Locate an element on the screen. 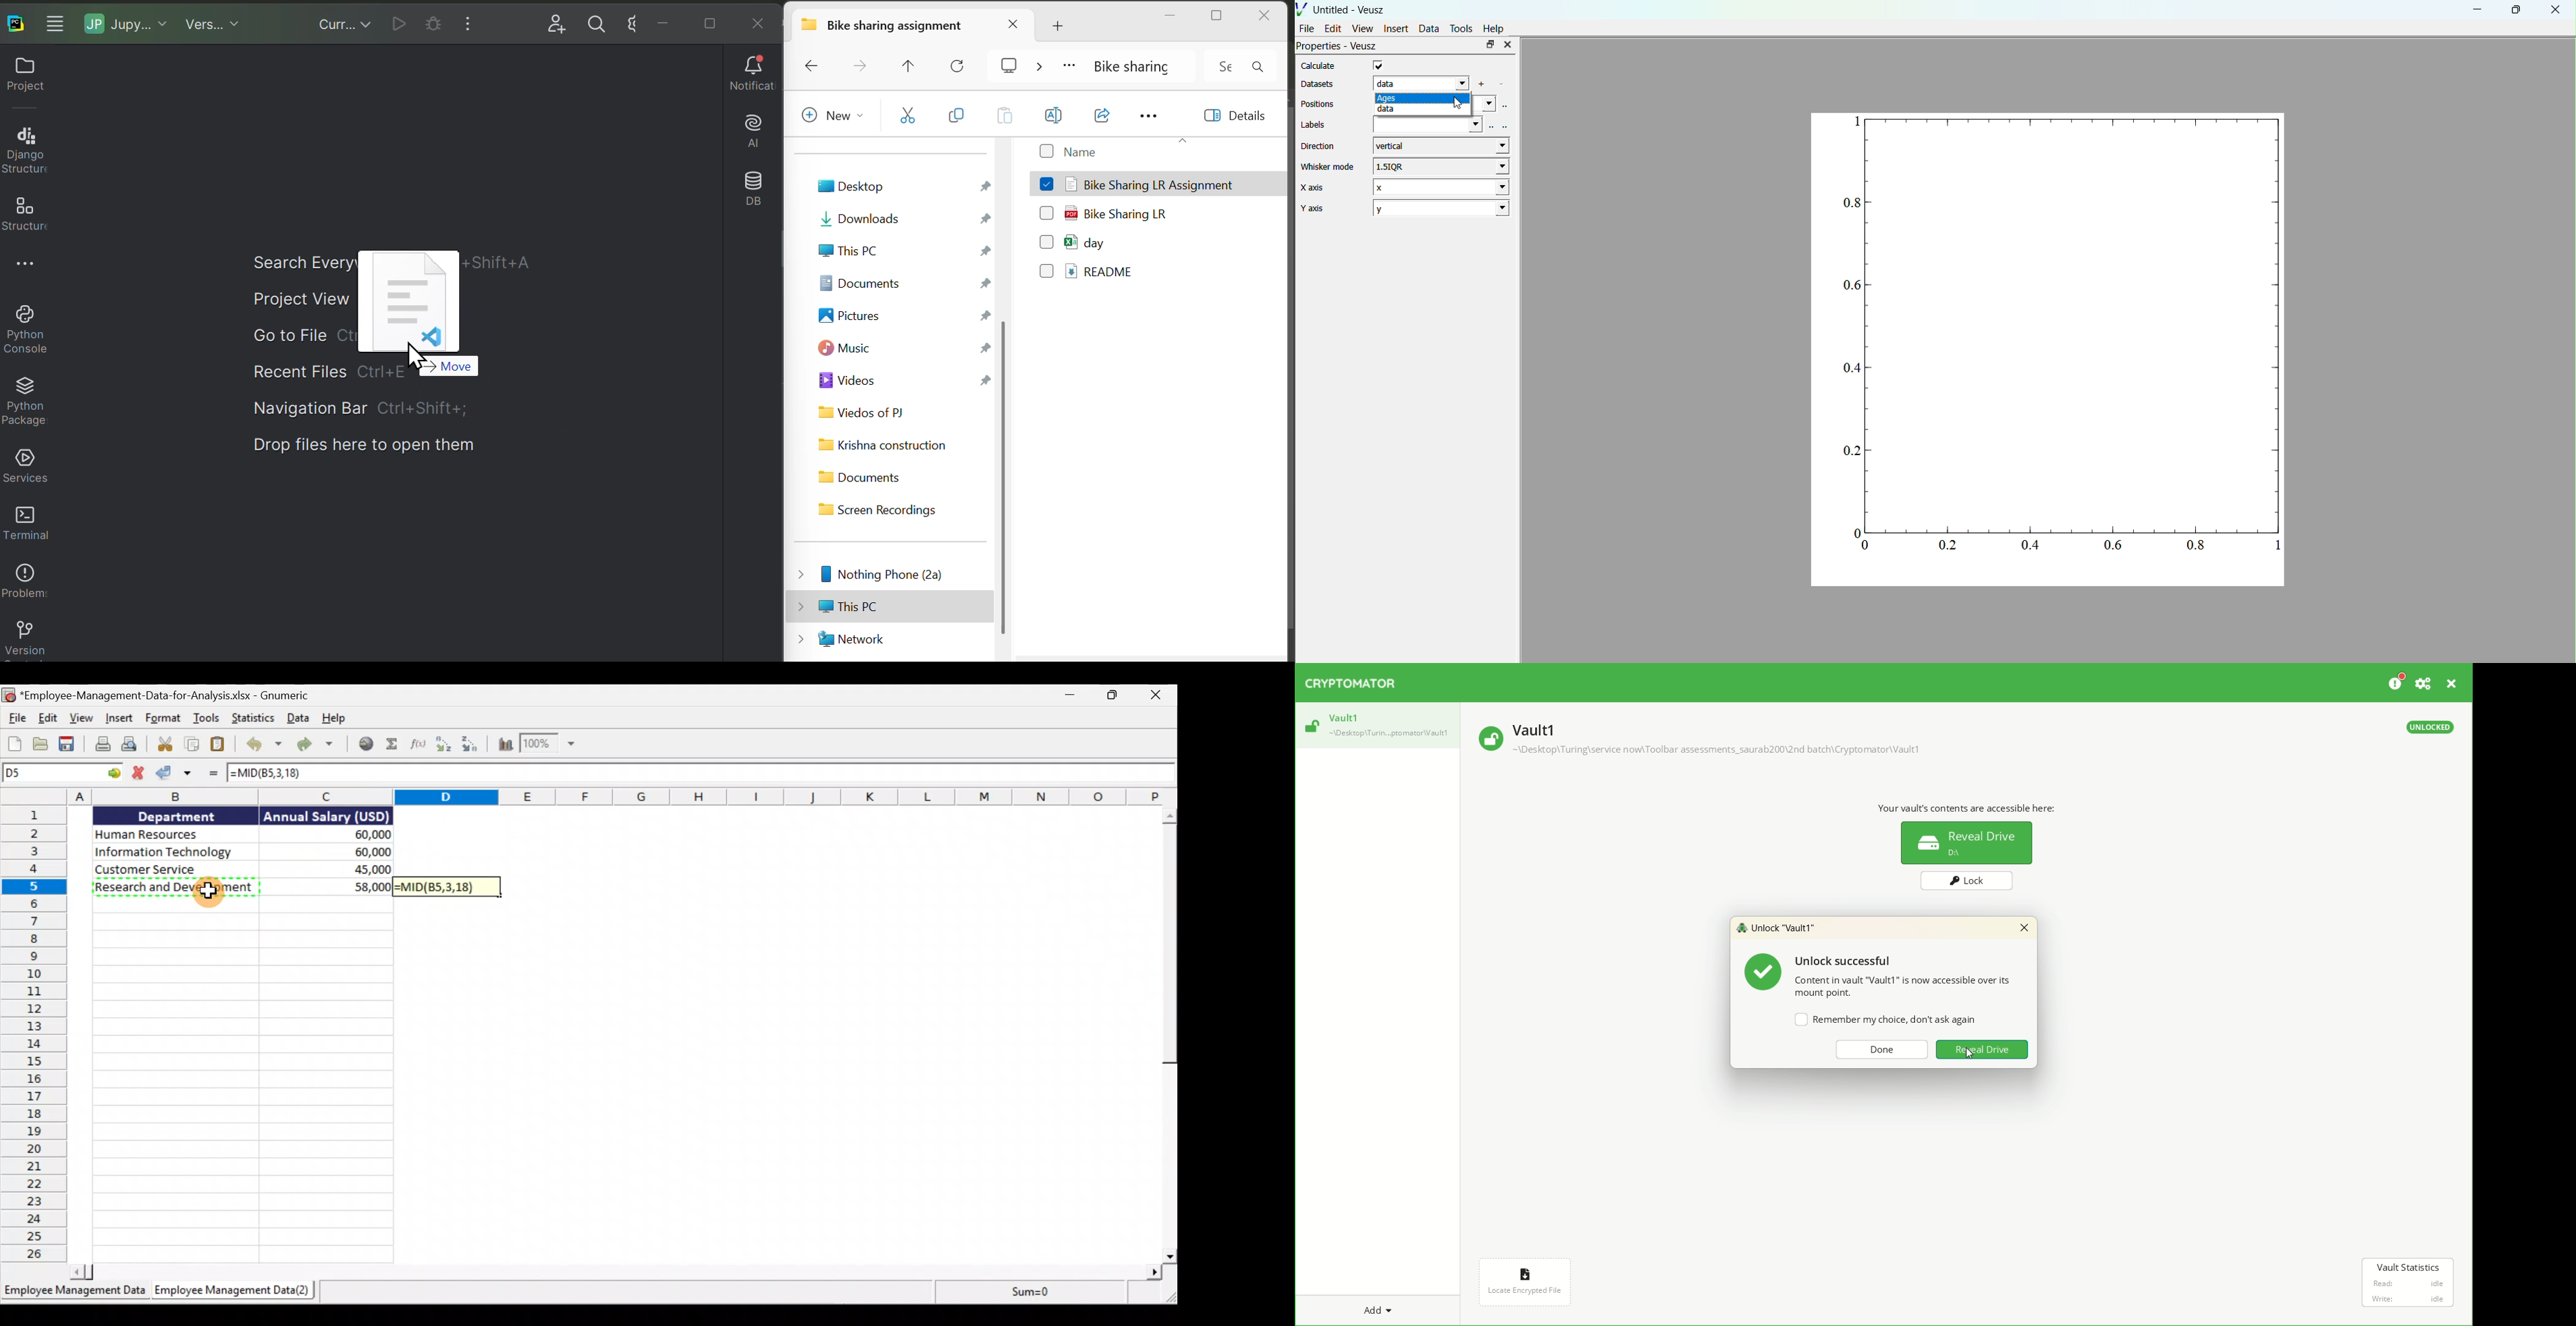 This screenshot has width=2576, height=1344. Django structure is located at coordinates (30, 150).